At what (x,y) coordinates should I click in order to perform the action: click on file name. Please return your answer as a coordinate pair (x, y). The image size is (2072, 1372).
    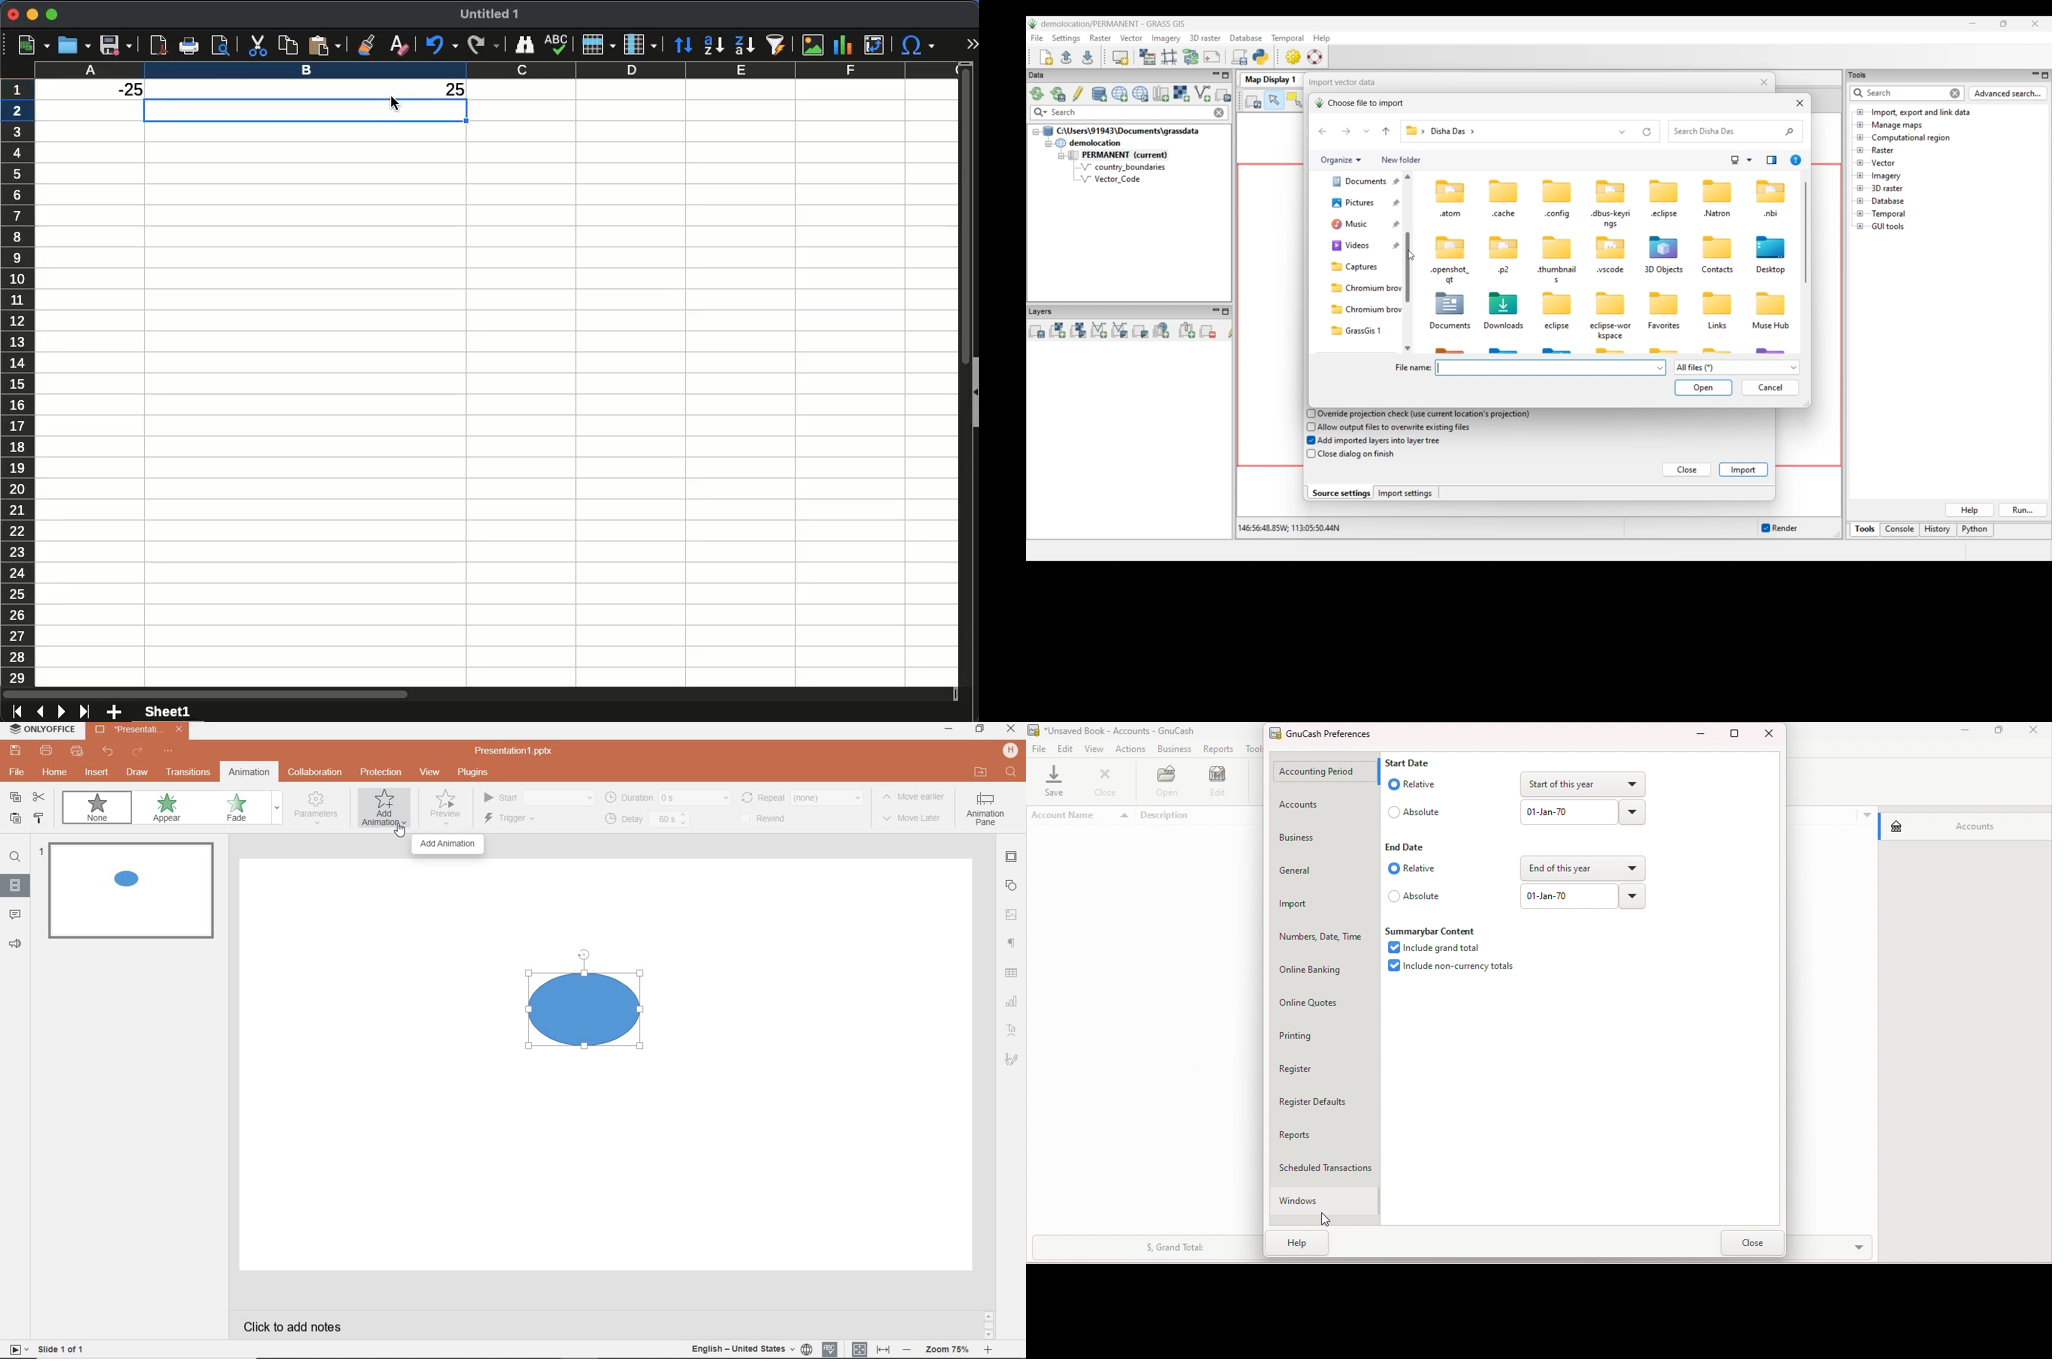
    Looking at the image, I should click on (518, 751).